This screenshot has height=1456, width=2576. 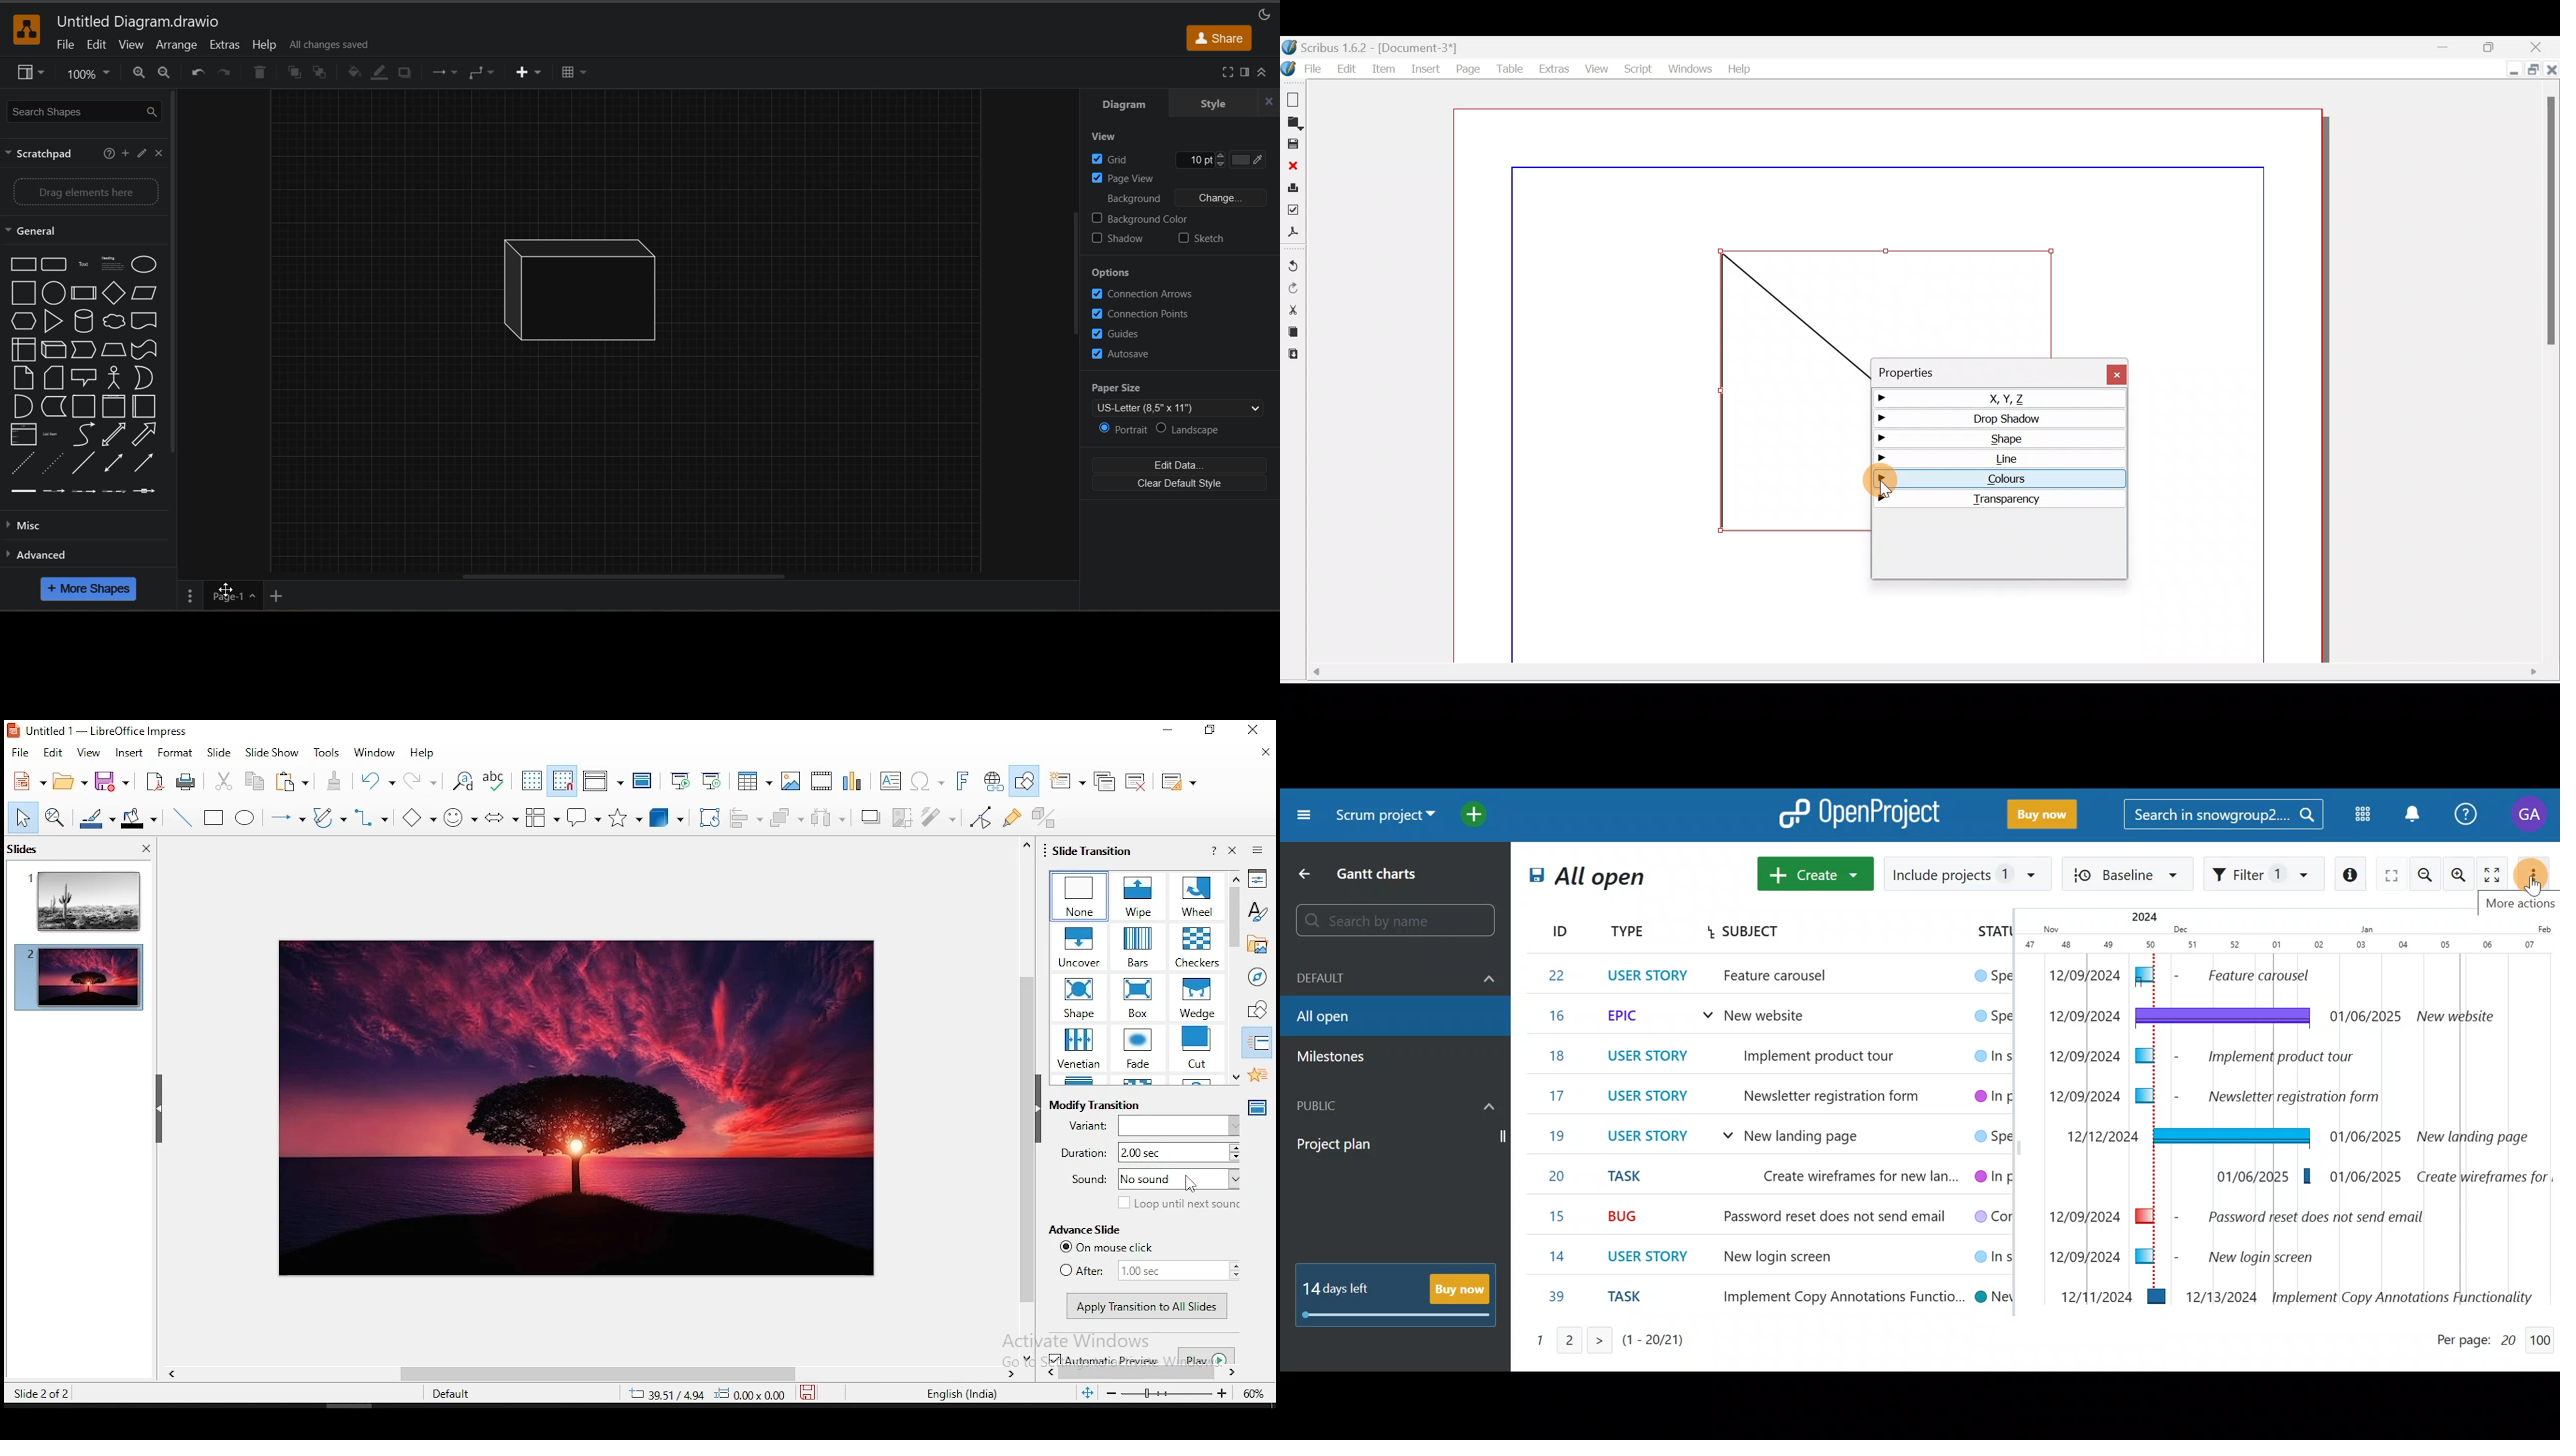 What do you see at coordinates (423, 780) in the screenshot?
I see `redo` at bounding box center [423, 780].